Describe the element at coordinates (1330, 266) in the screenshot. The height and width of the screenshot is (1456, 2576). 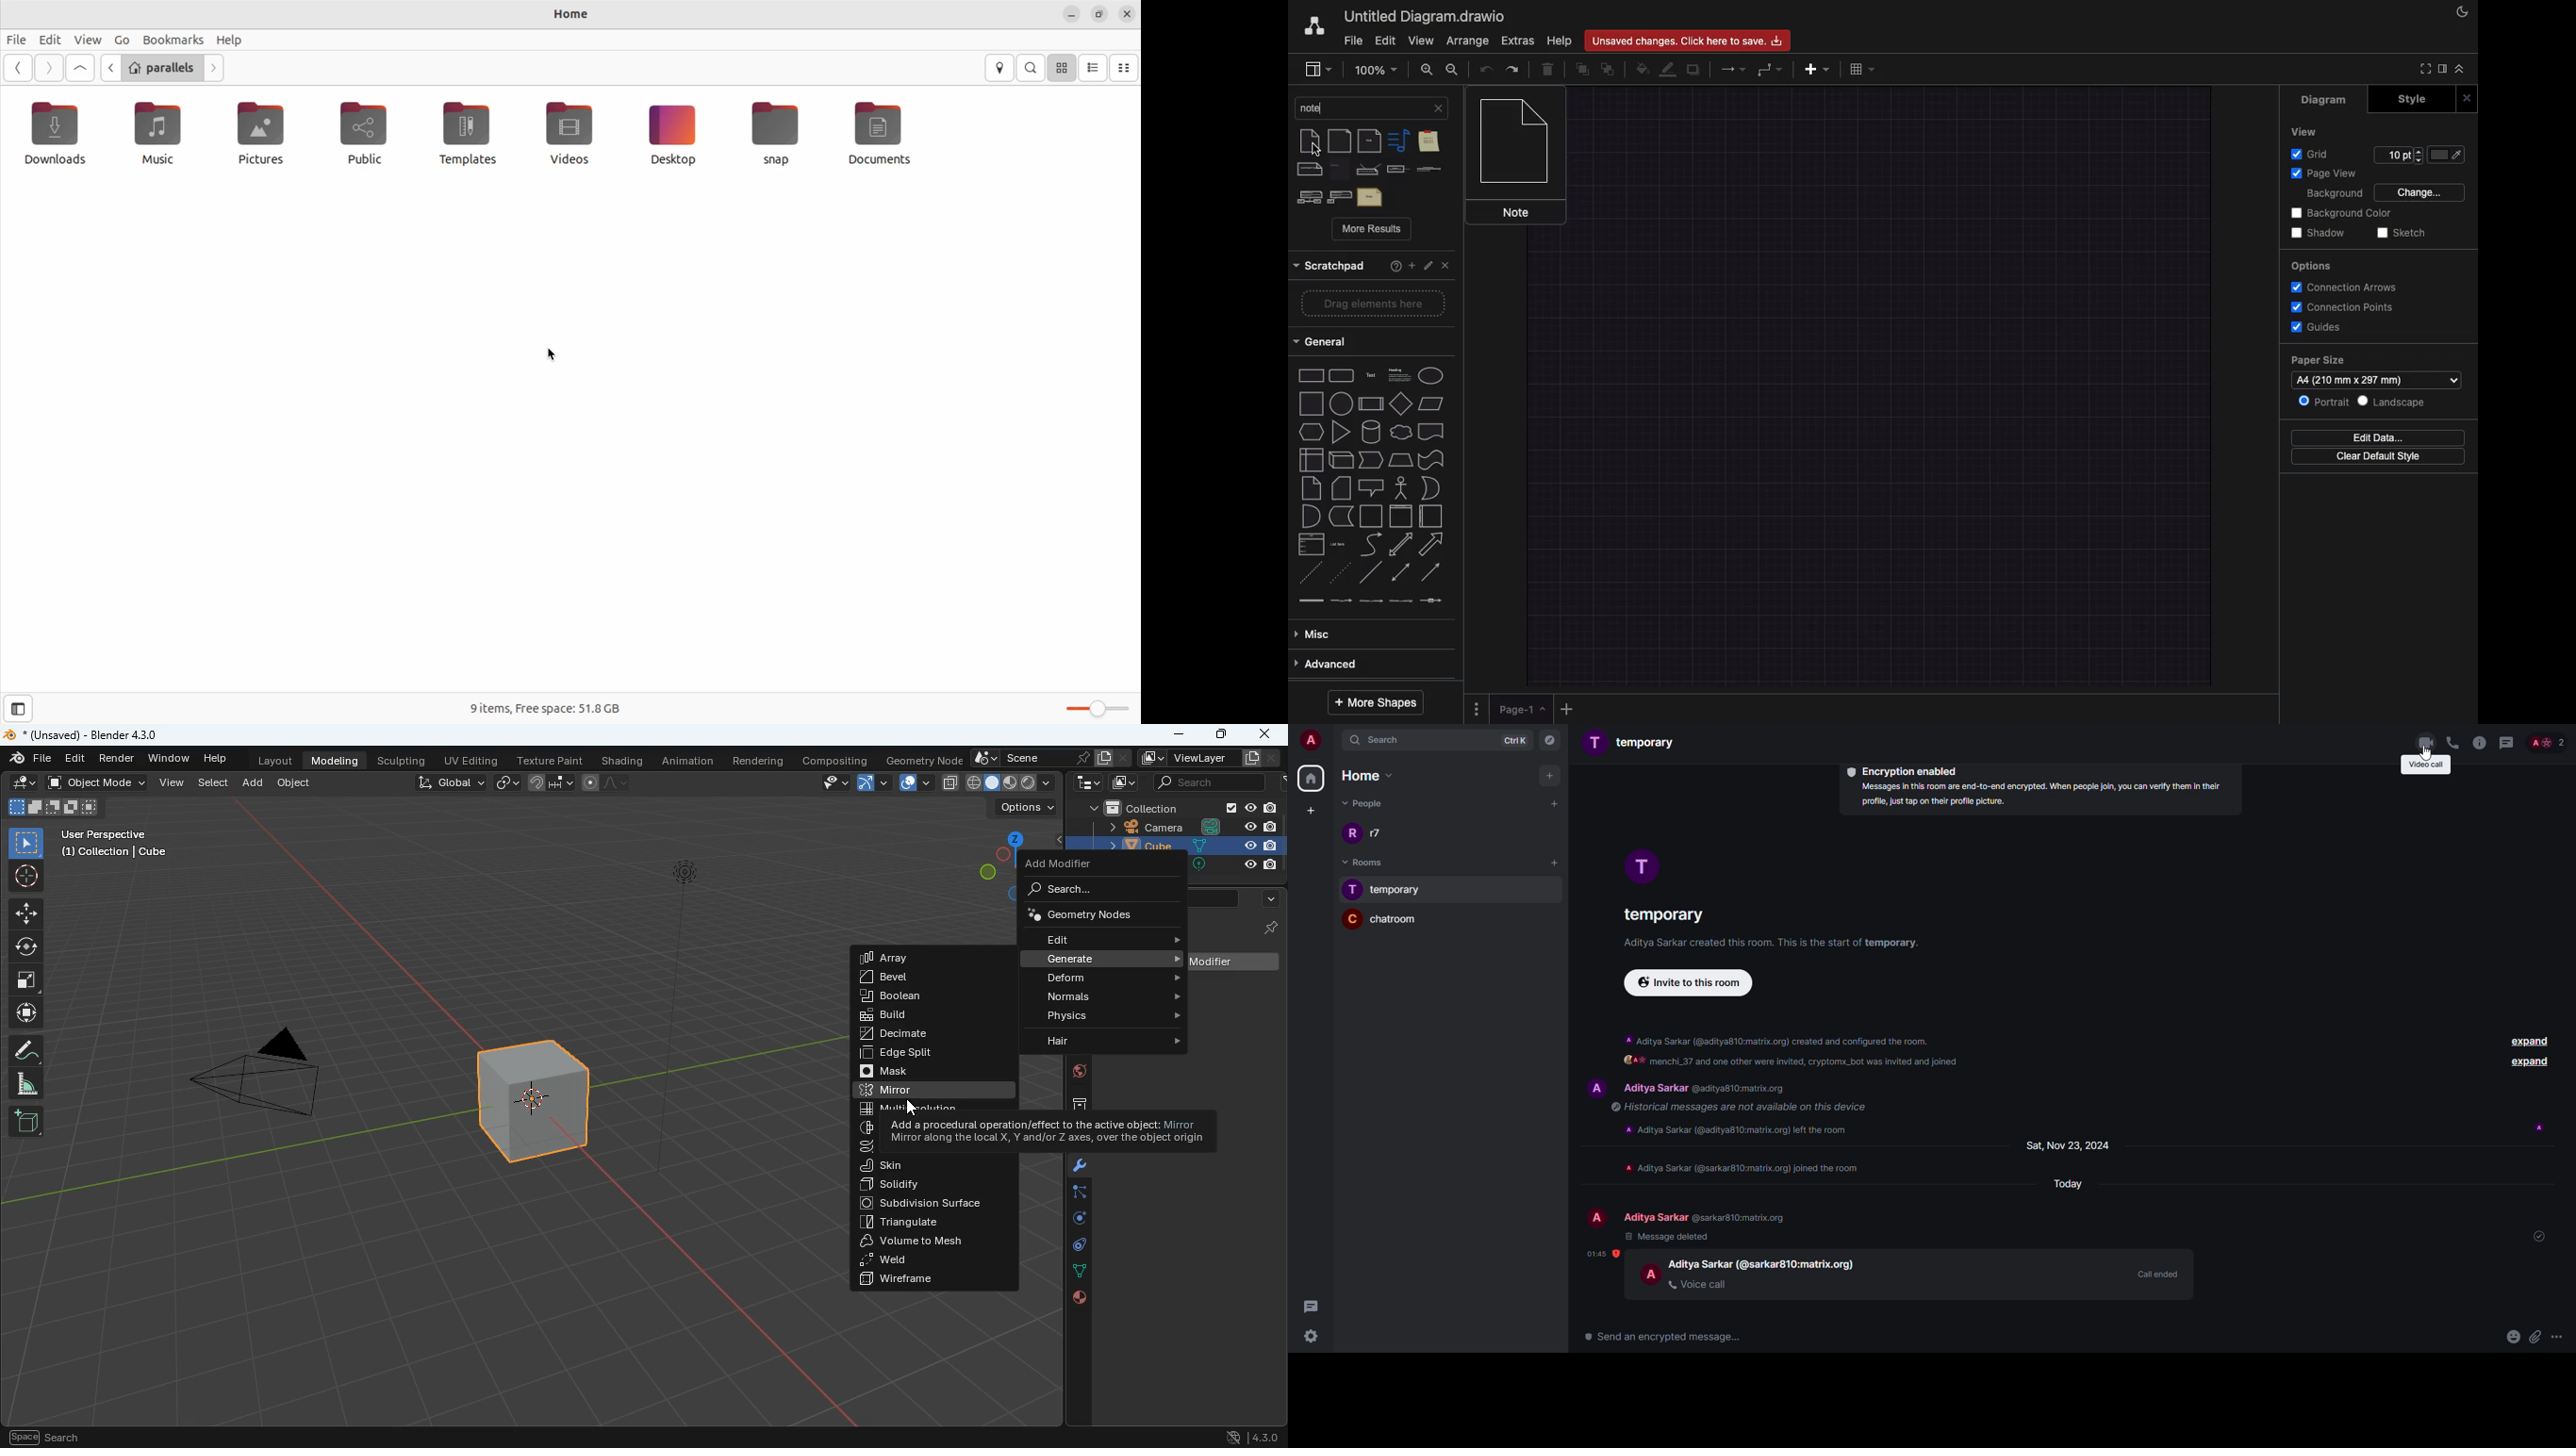
I see `scratchpad` at that location.